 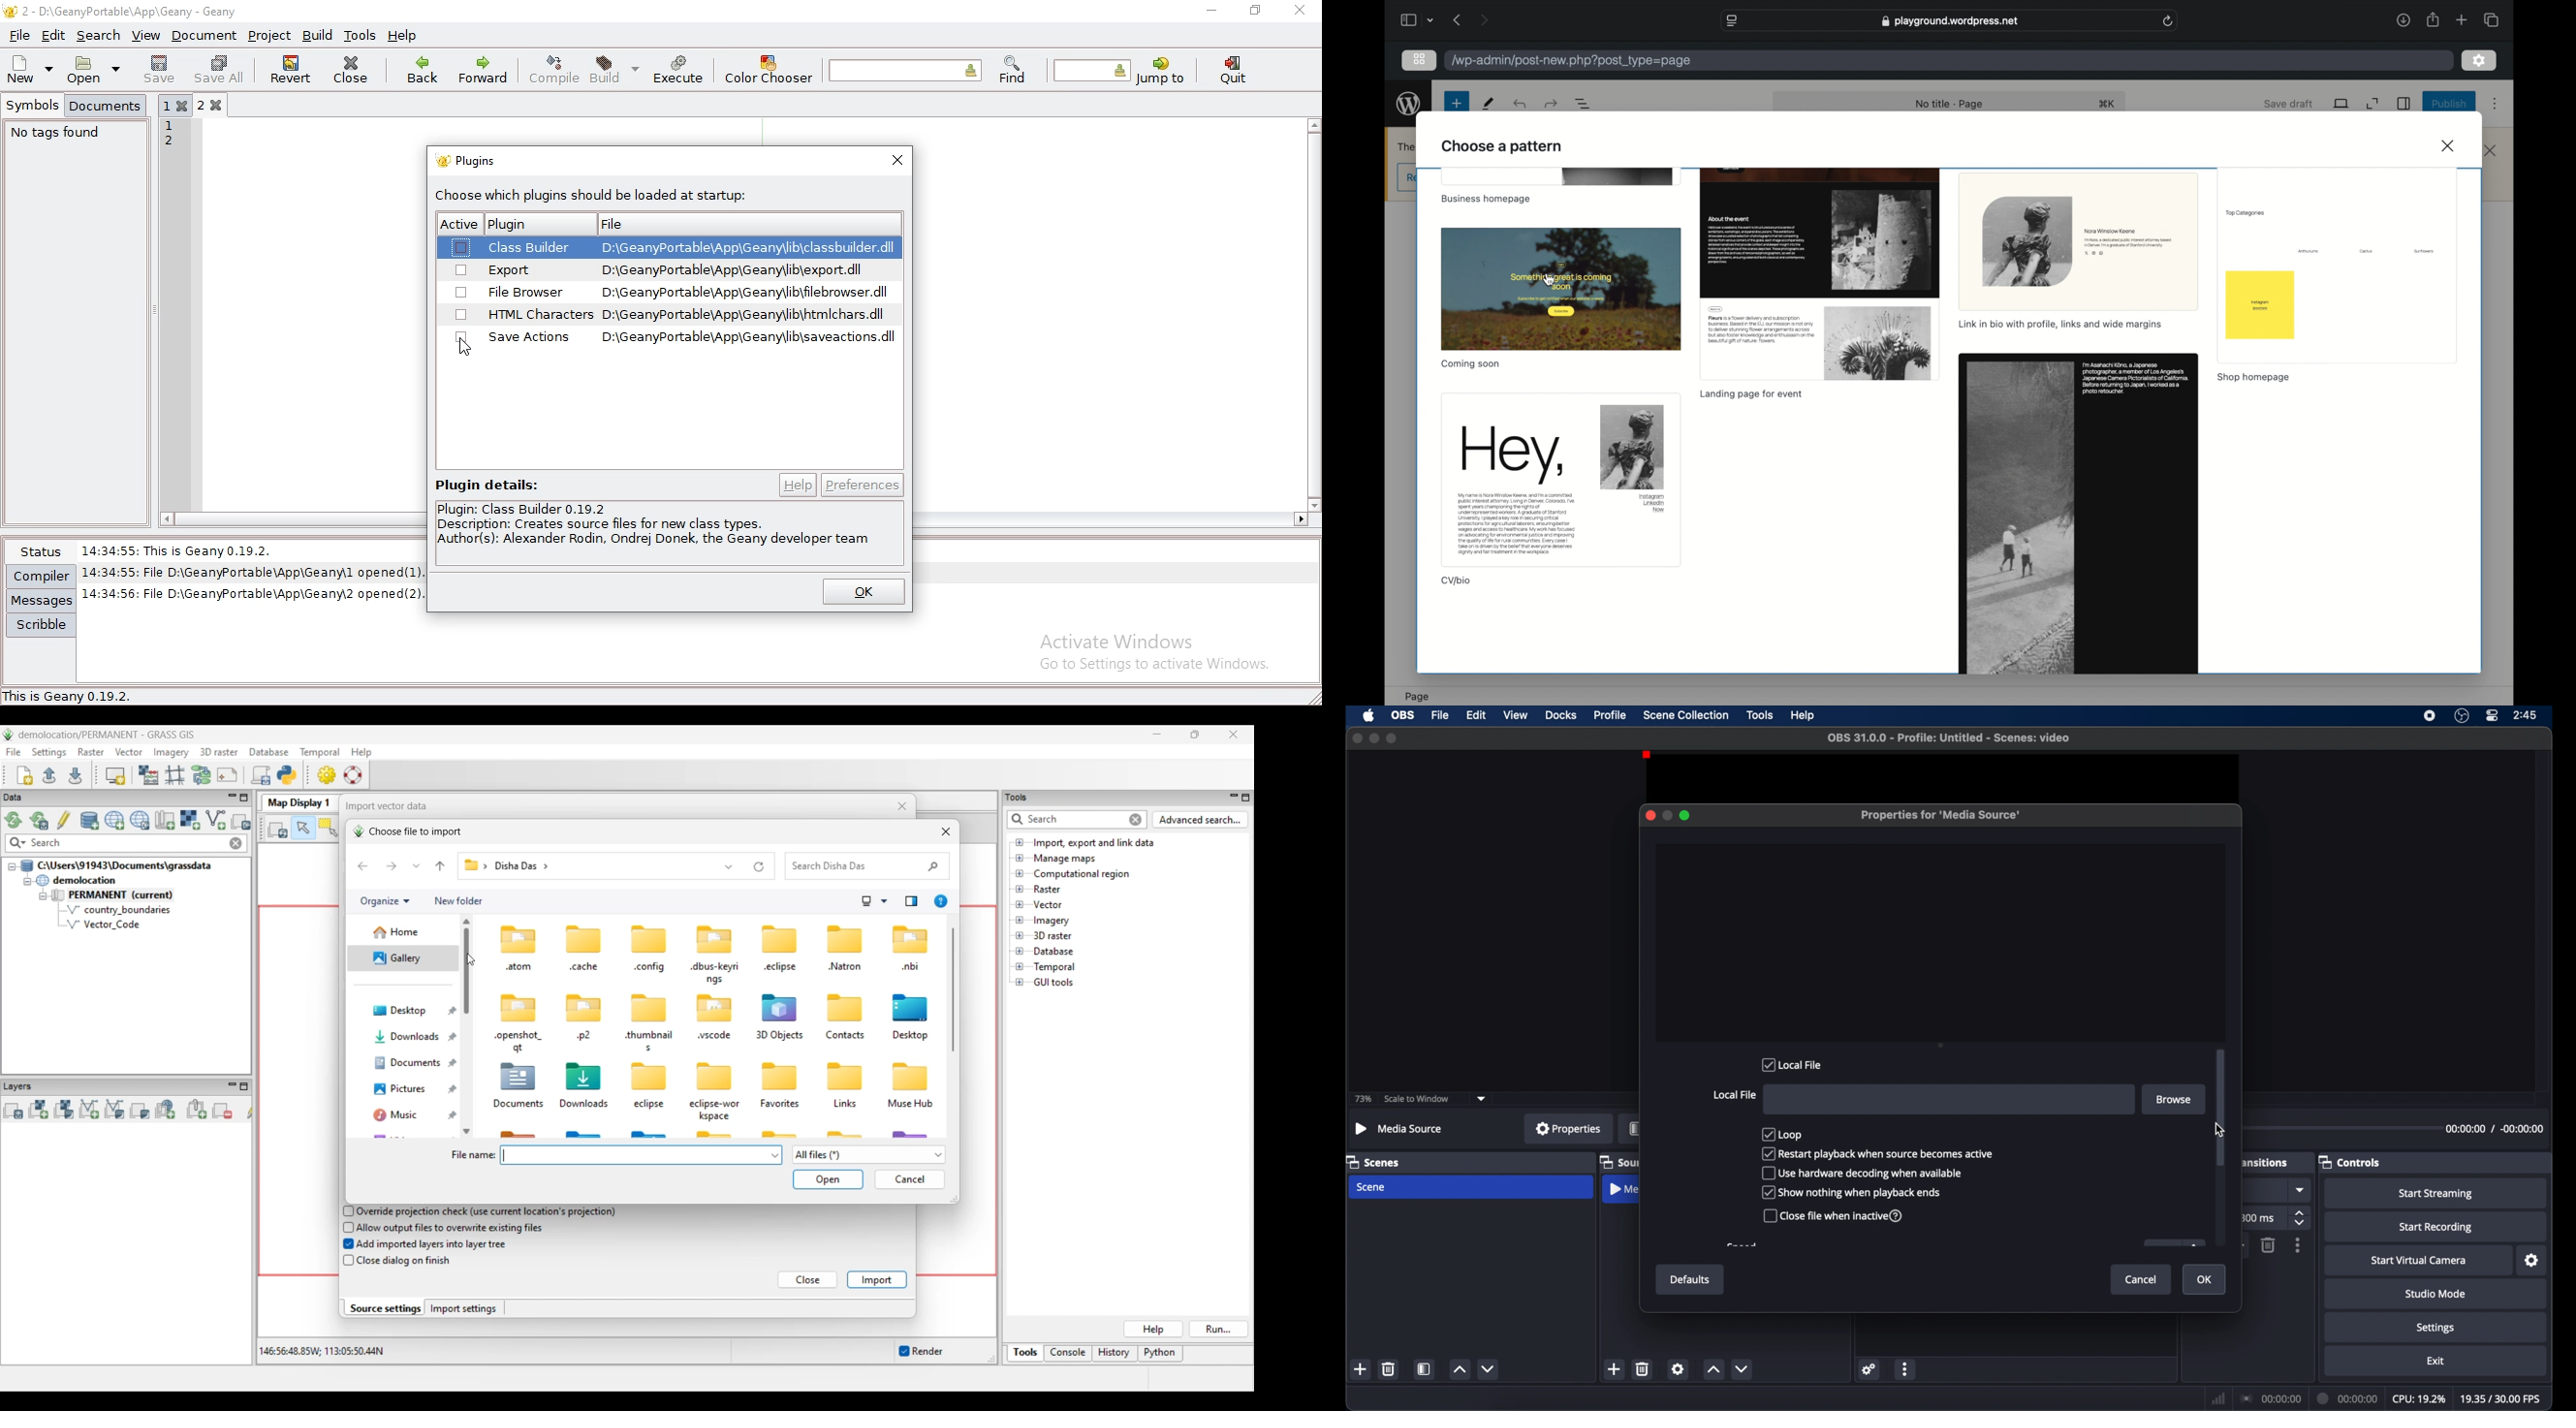 What do you see at coordinates (1441, 715) in the screenshot?
I see `file` at bounding box center [1441, 715].